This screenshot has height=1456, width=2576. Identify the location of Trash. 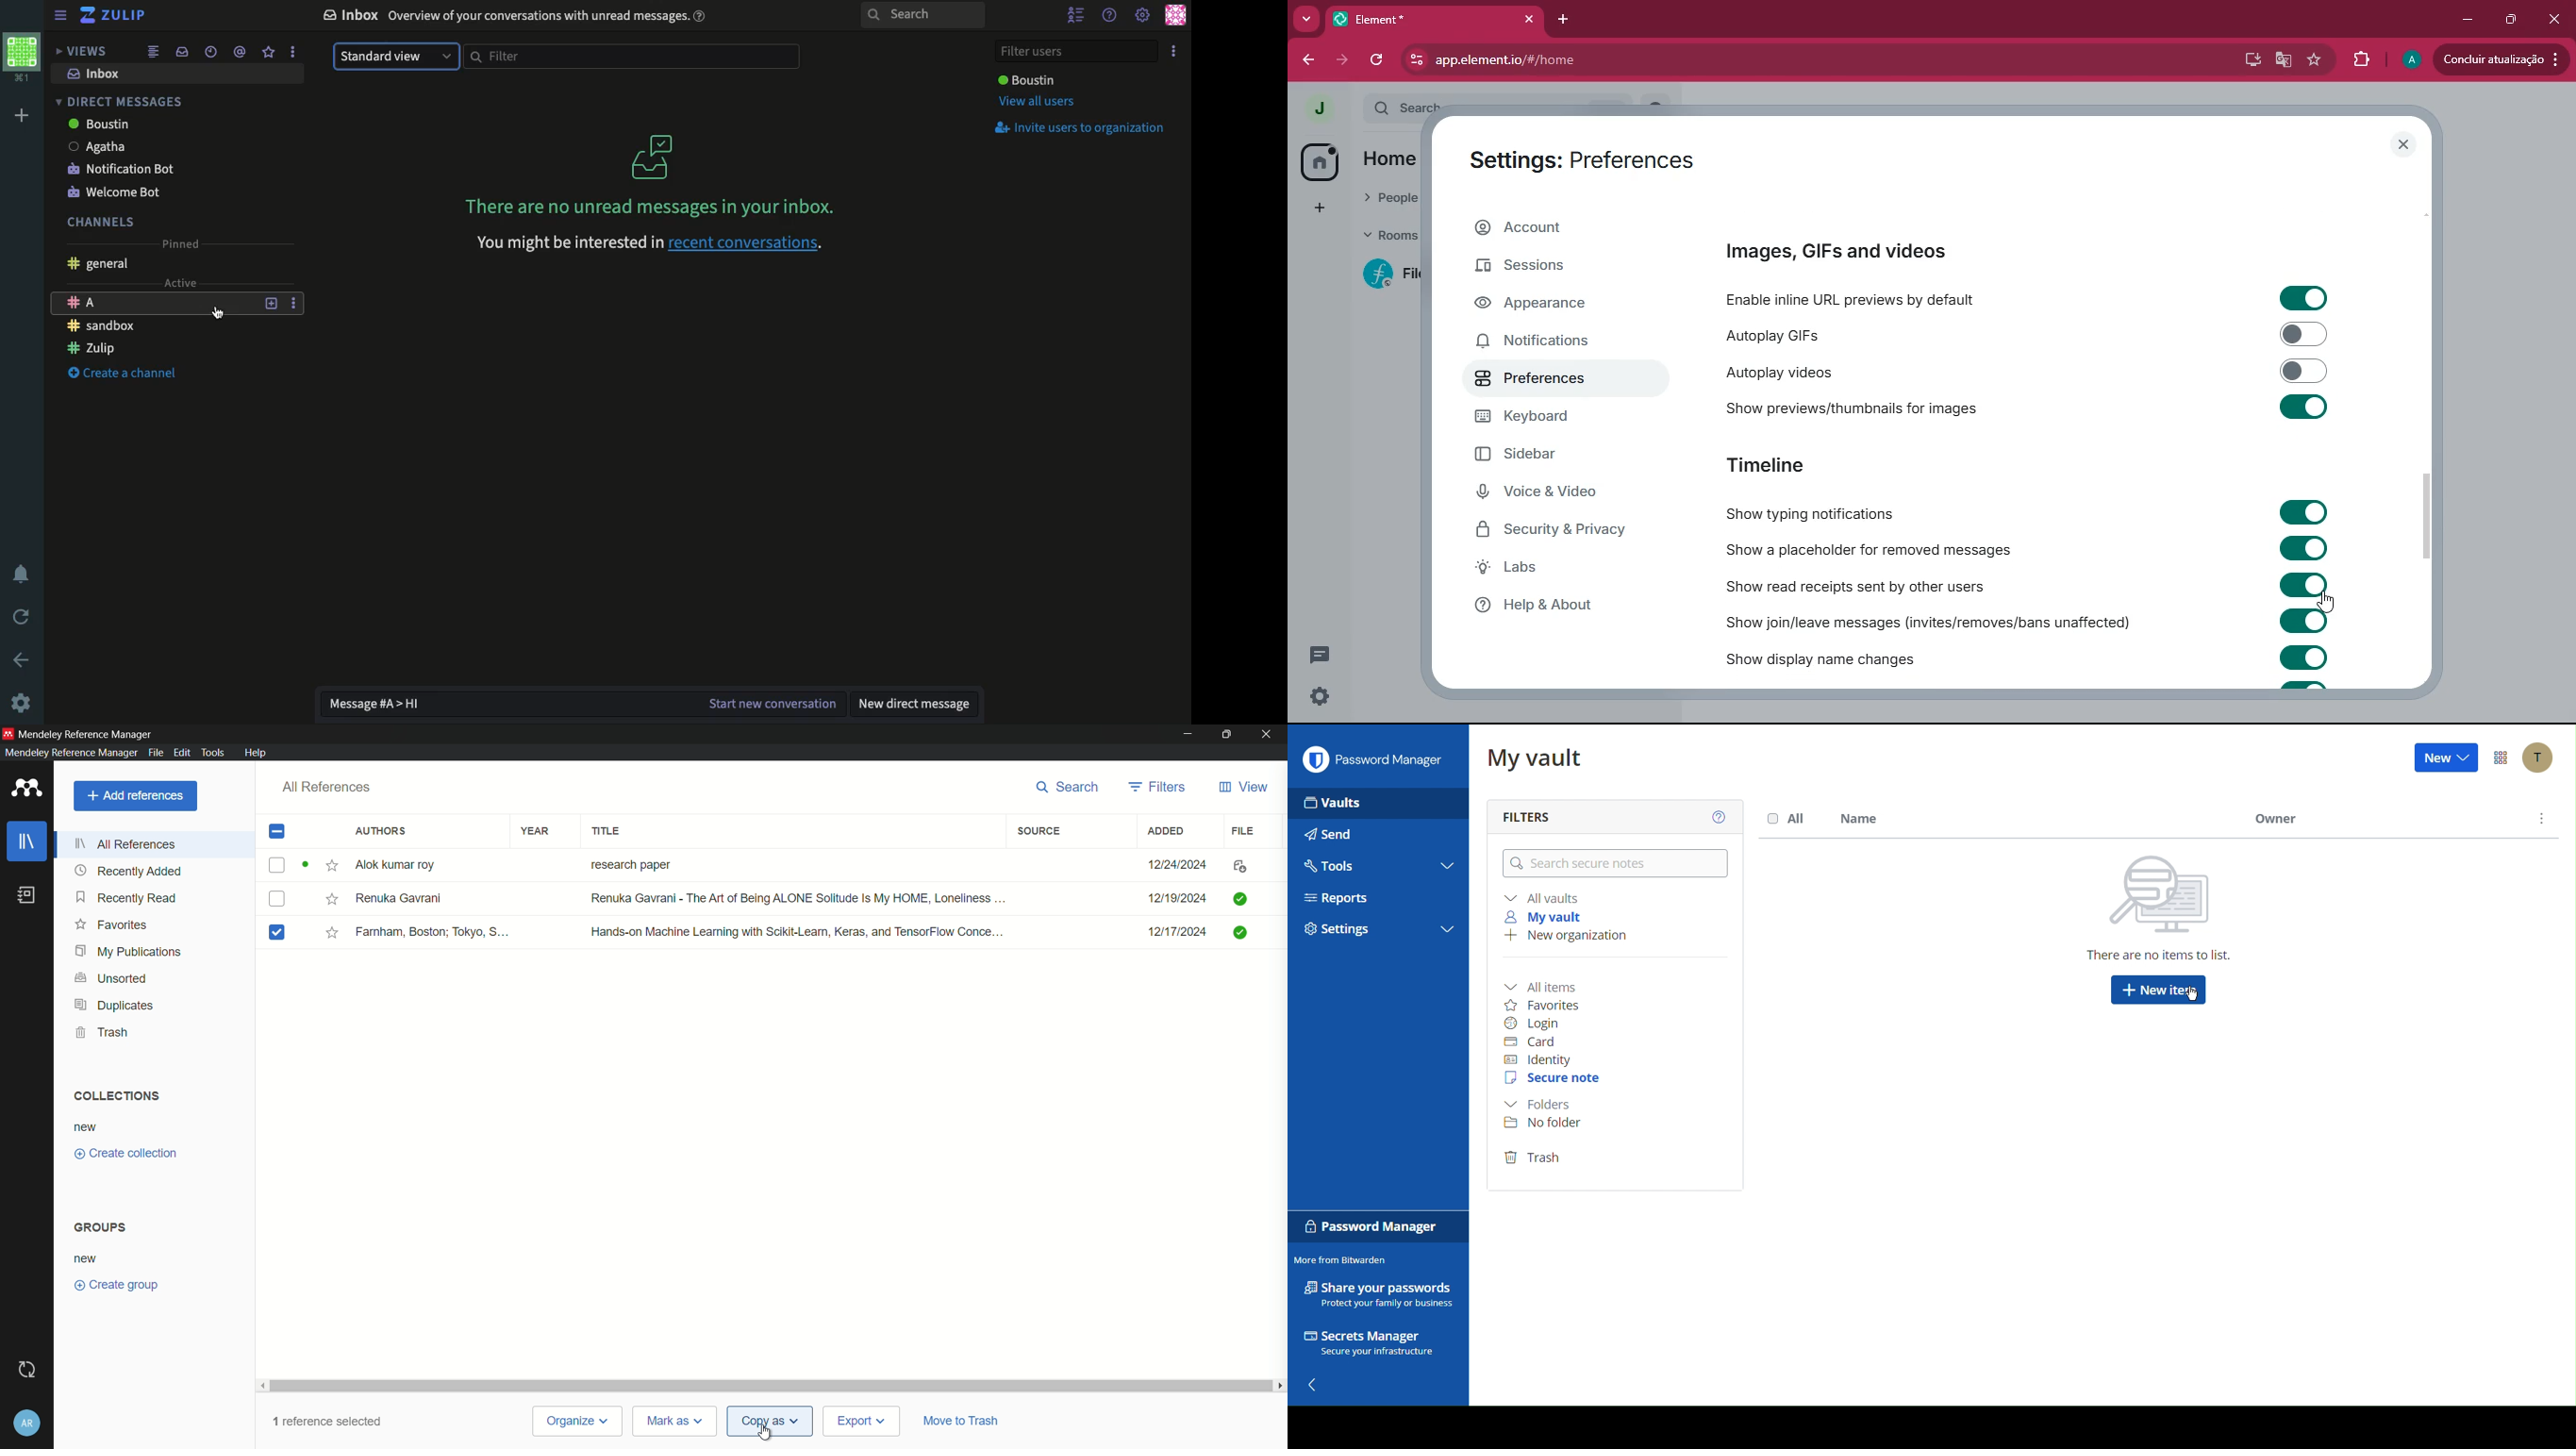
(1535, 1157).